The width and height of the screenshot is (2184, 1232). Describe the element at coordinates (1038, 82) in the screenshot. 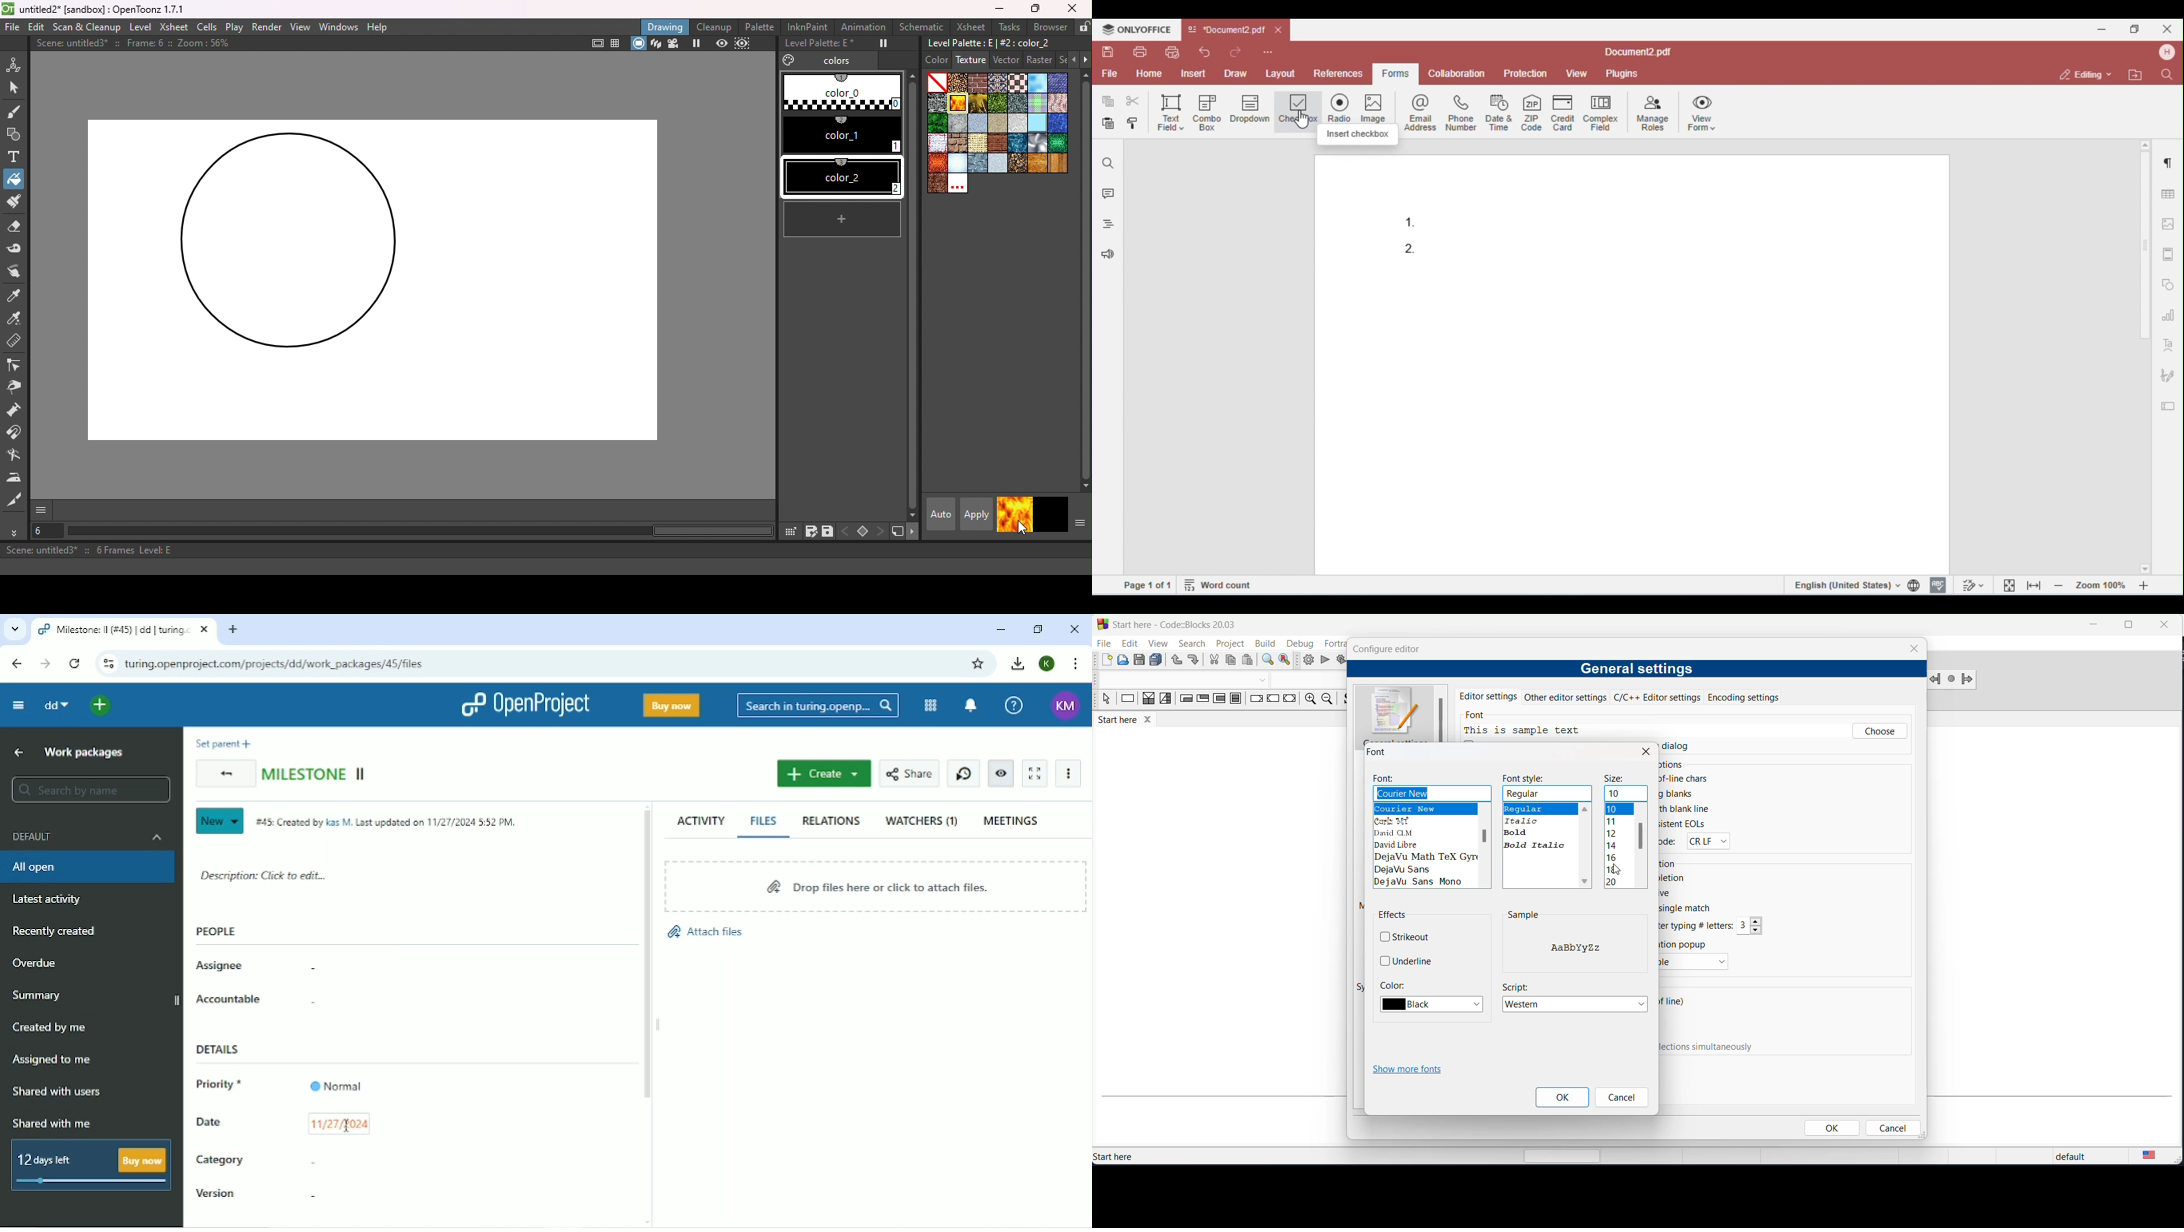

I see `Cloud.bmp` at that location.